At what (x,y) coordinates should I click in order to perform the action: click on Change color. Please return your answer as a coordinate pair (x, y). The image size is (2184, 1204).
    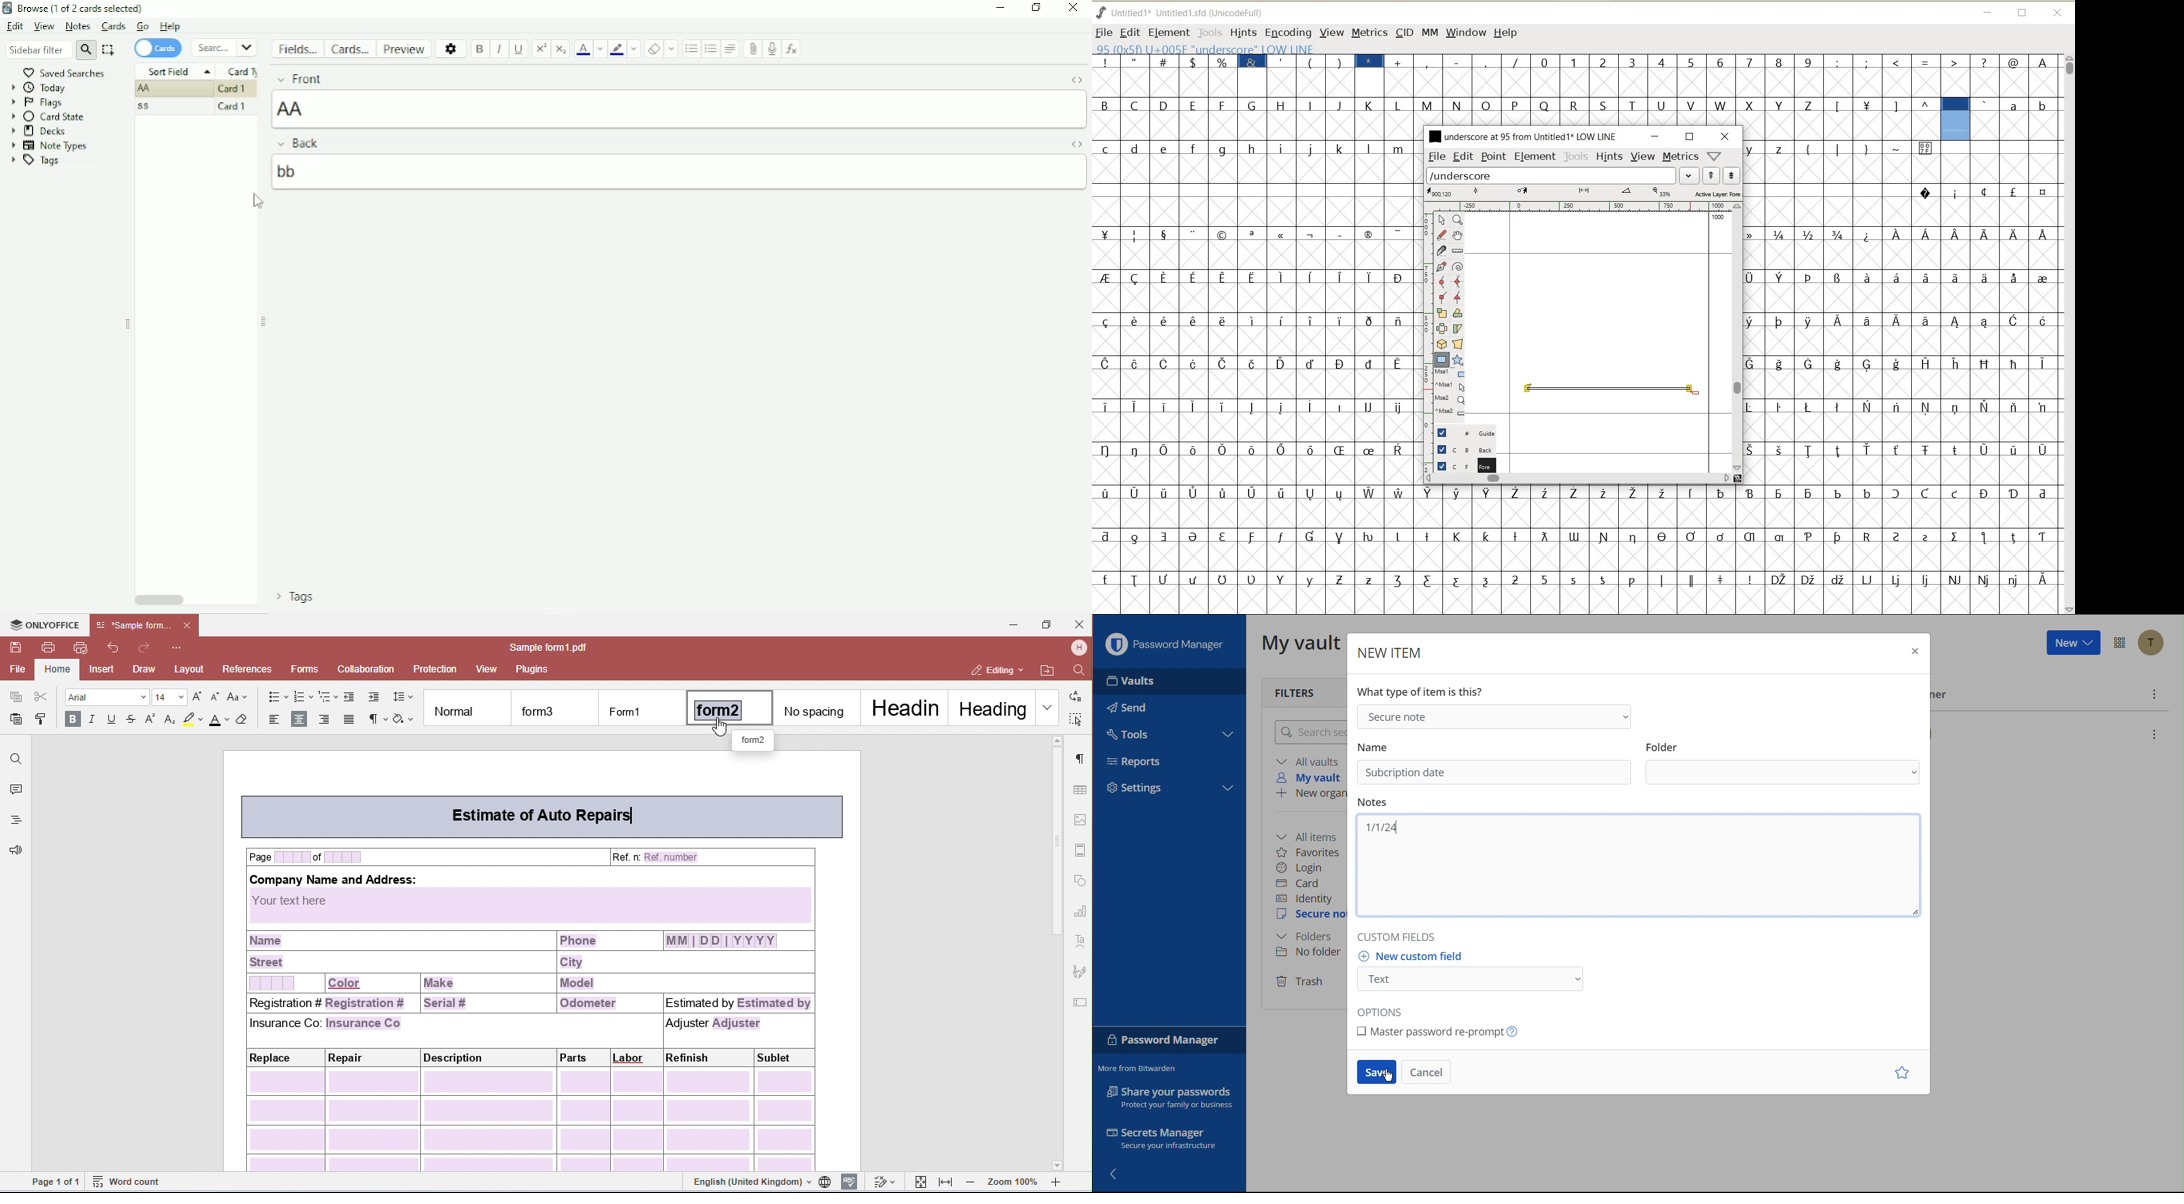
    Looking at the image, I should click on (634, 49).